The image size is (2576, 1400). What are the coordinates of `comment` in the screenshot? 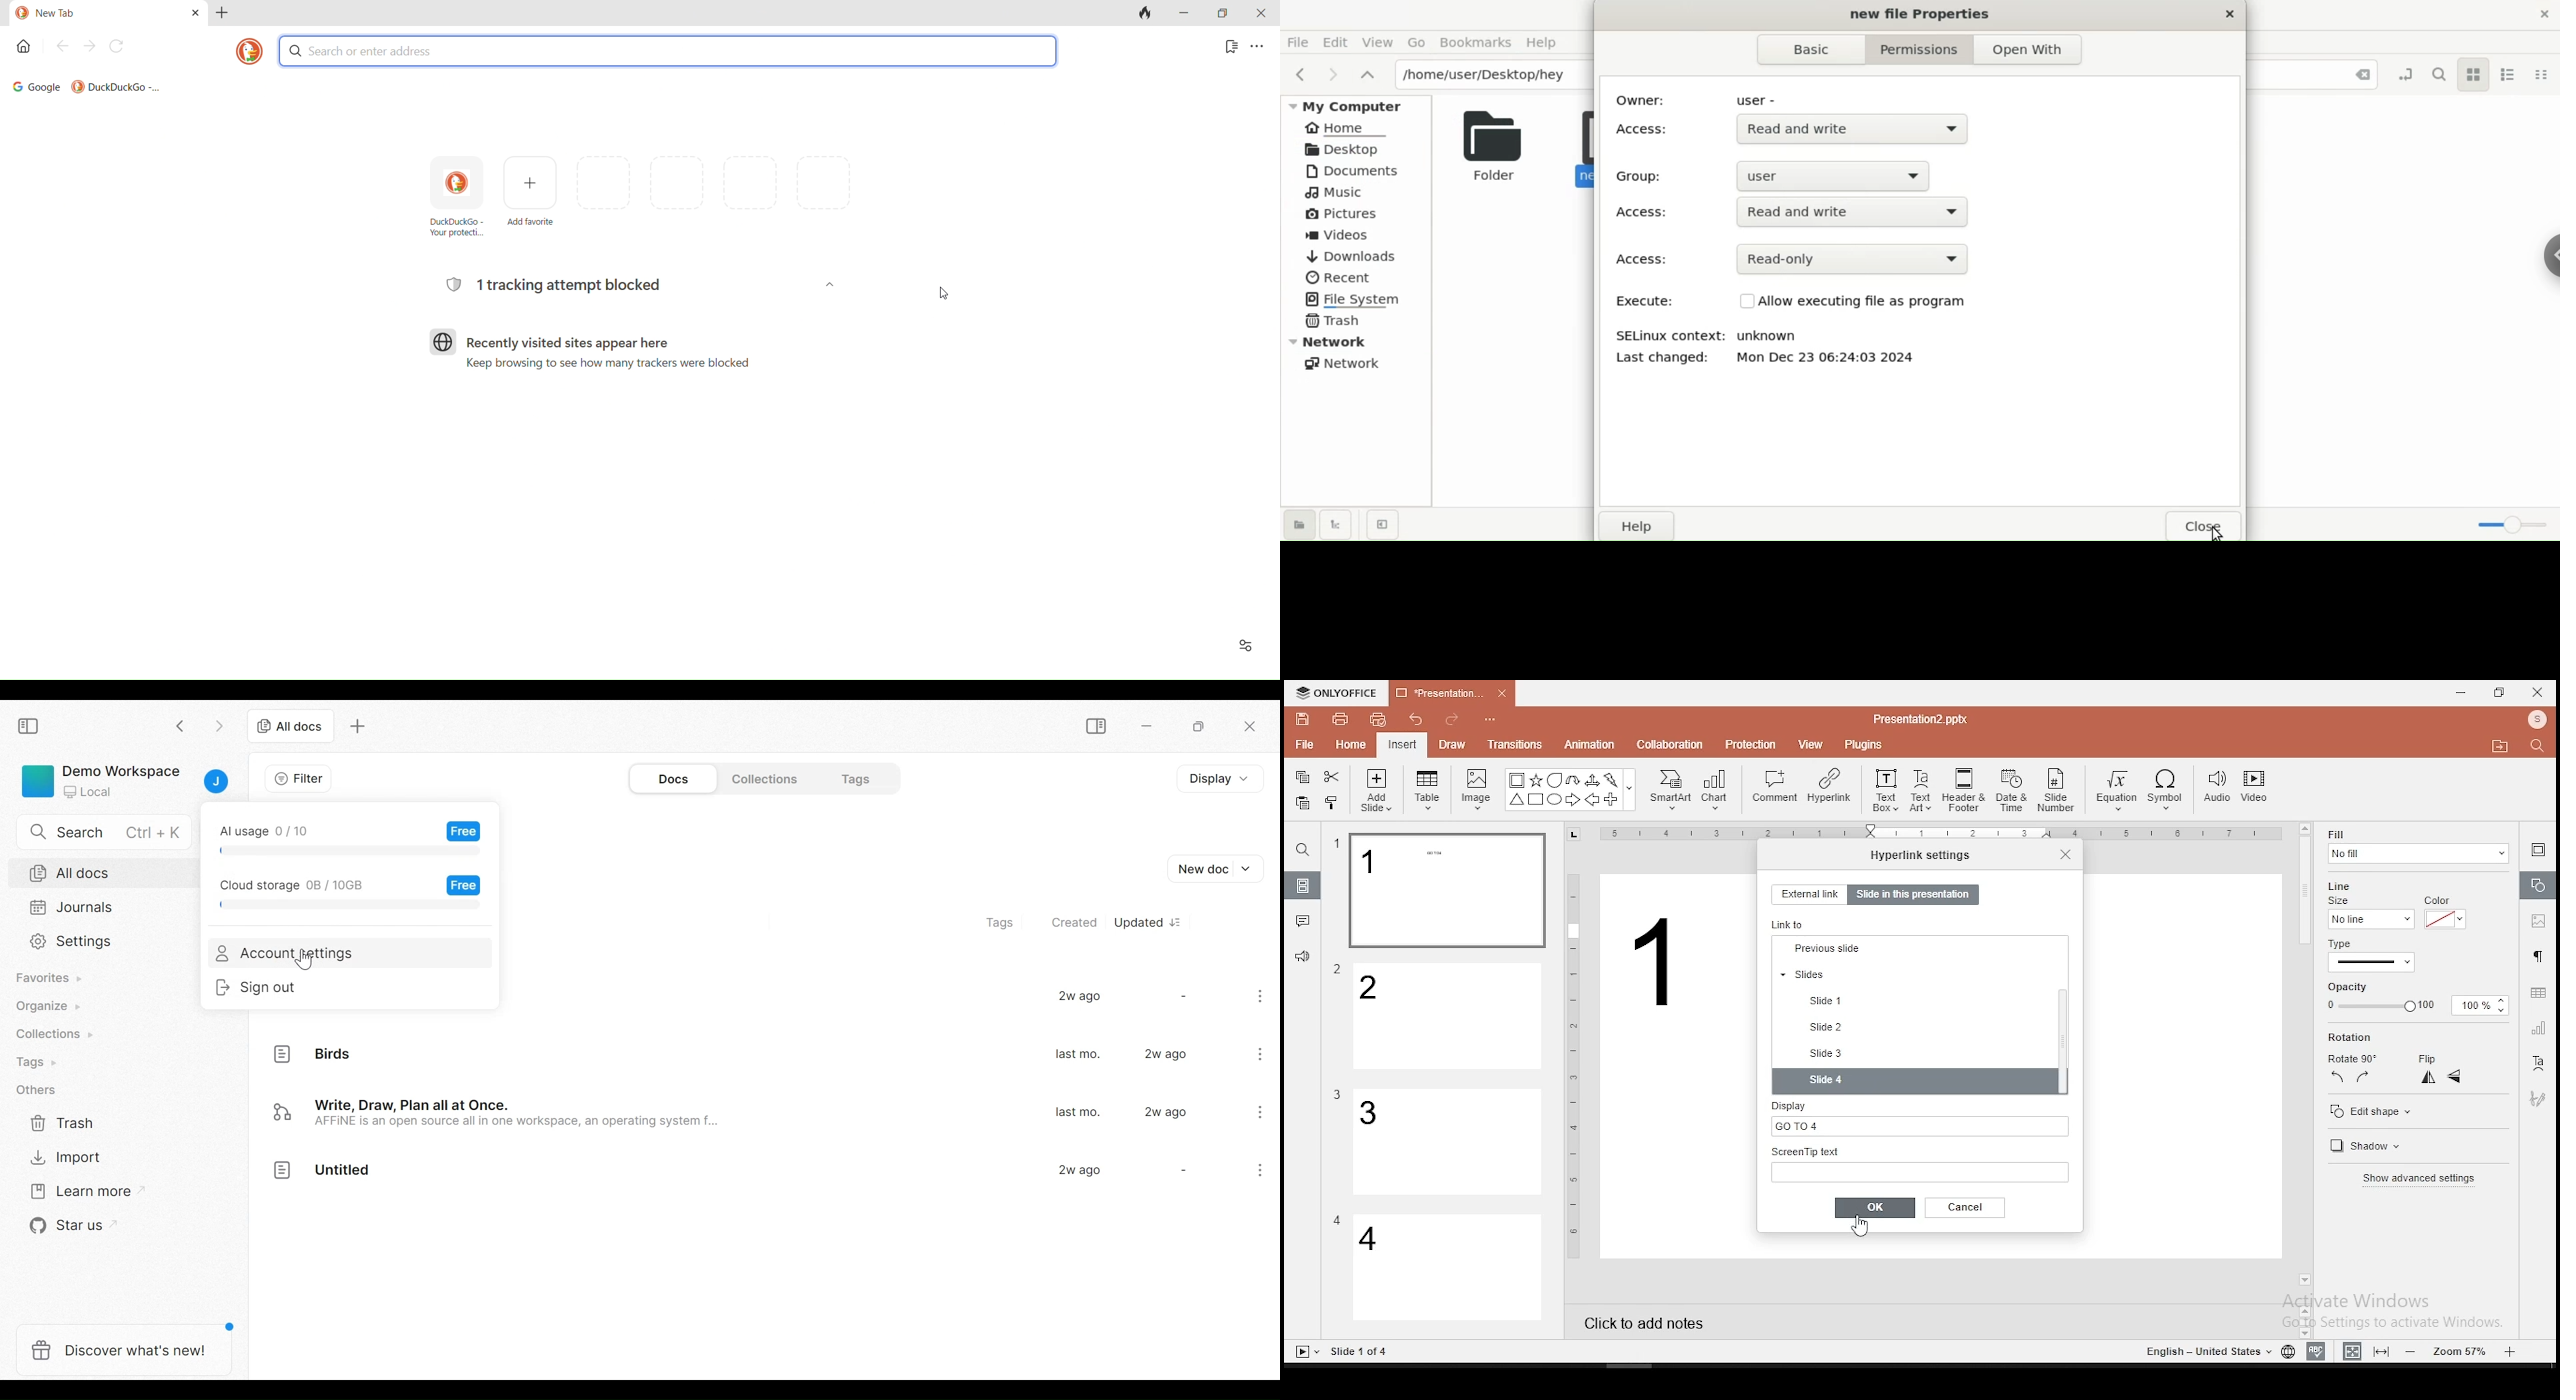 It's located at (1775, 787).